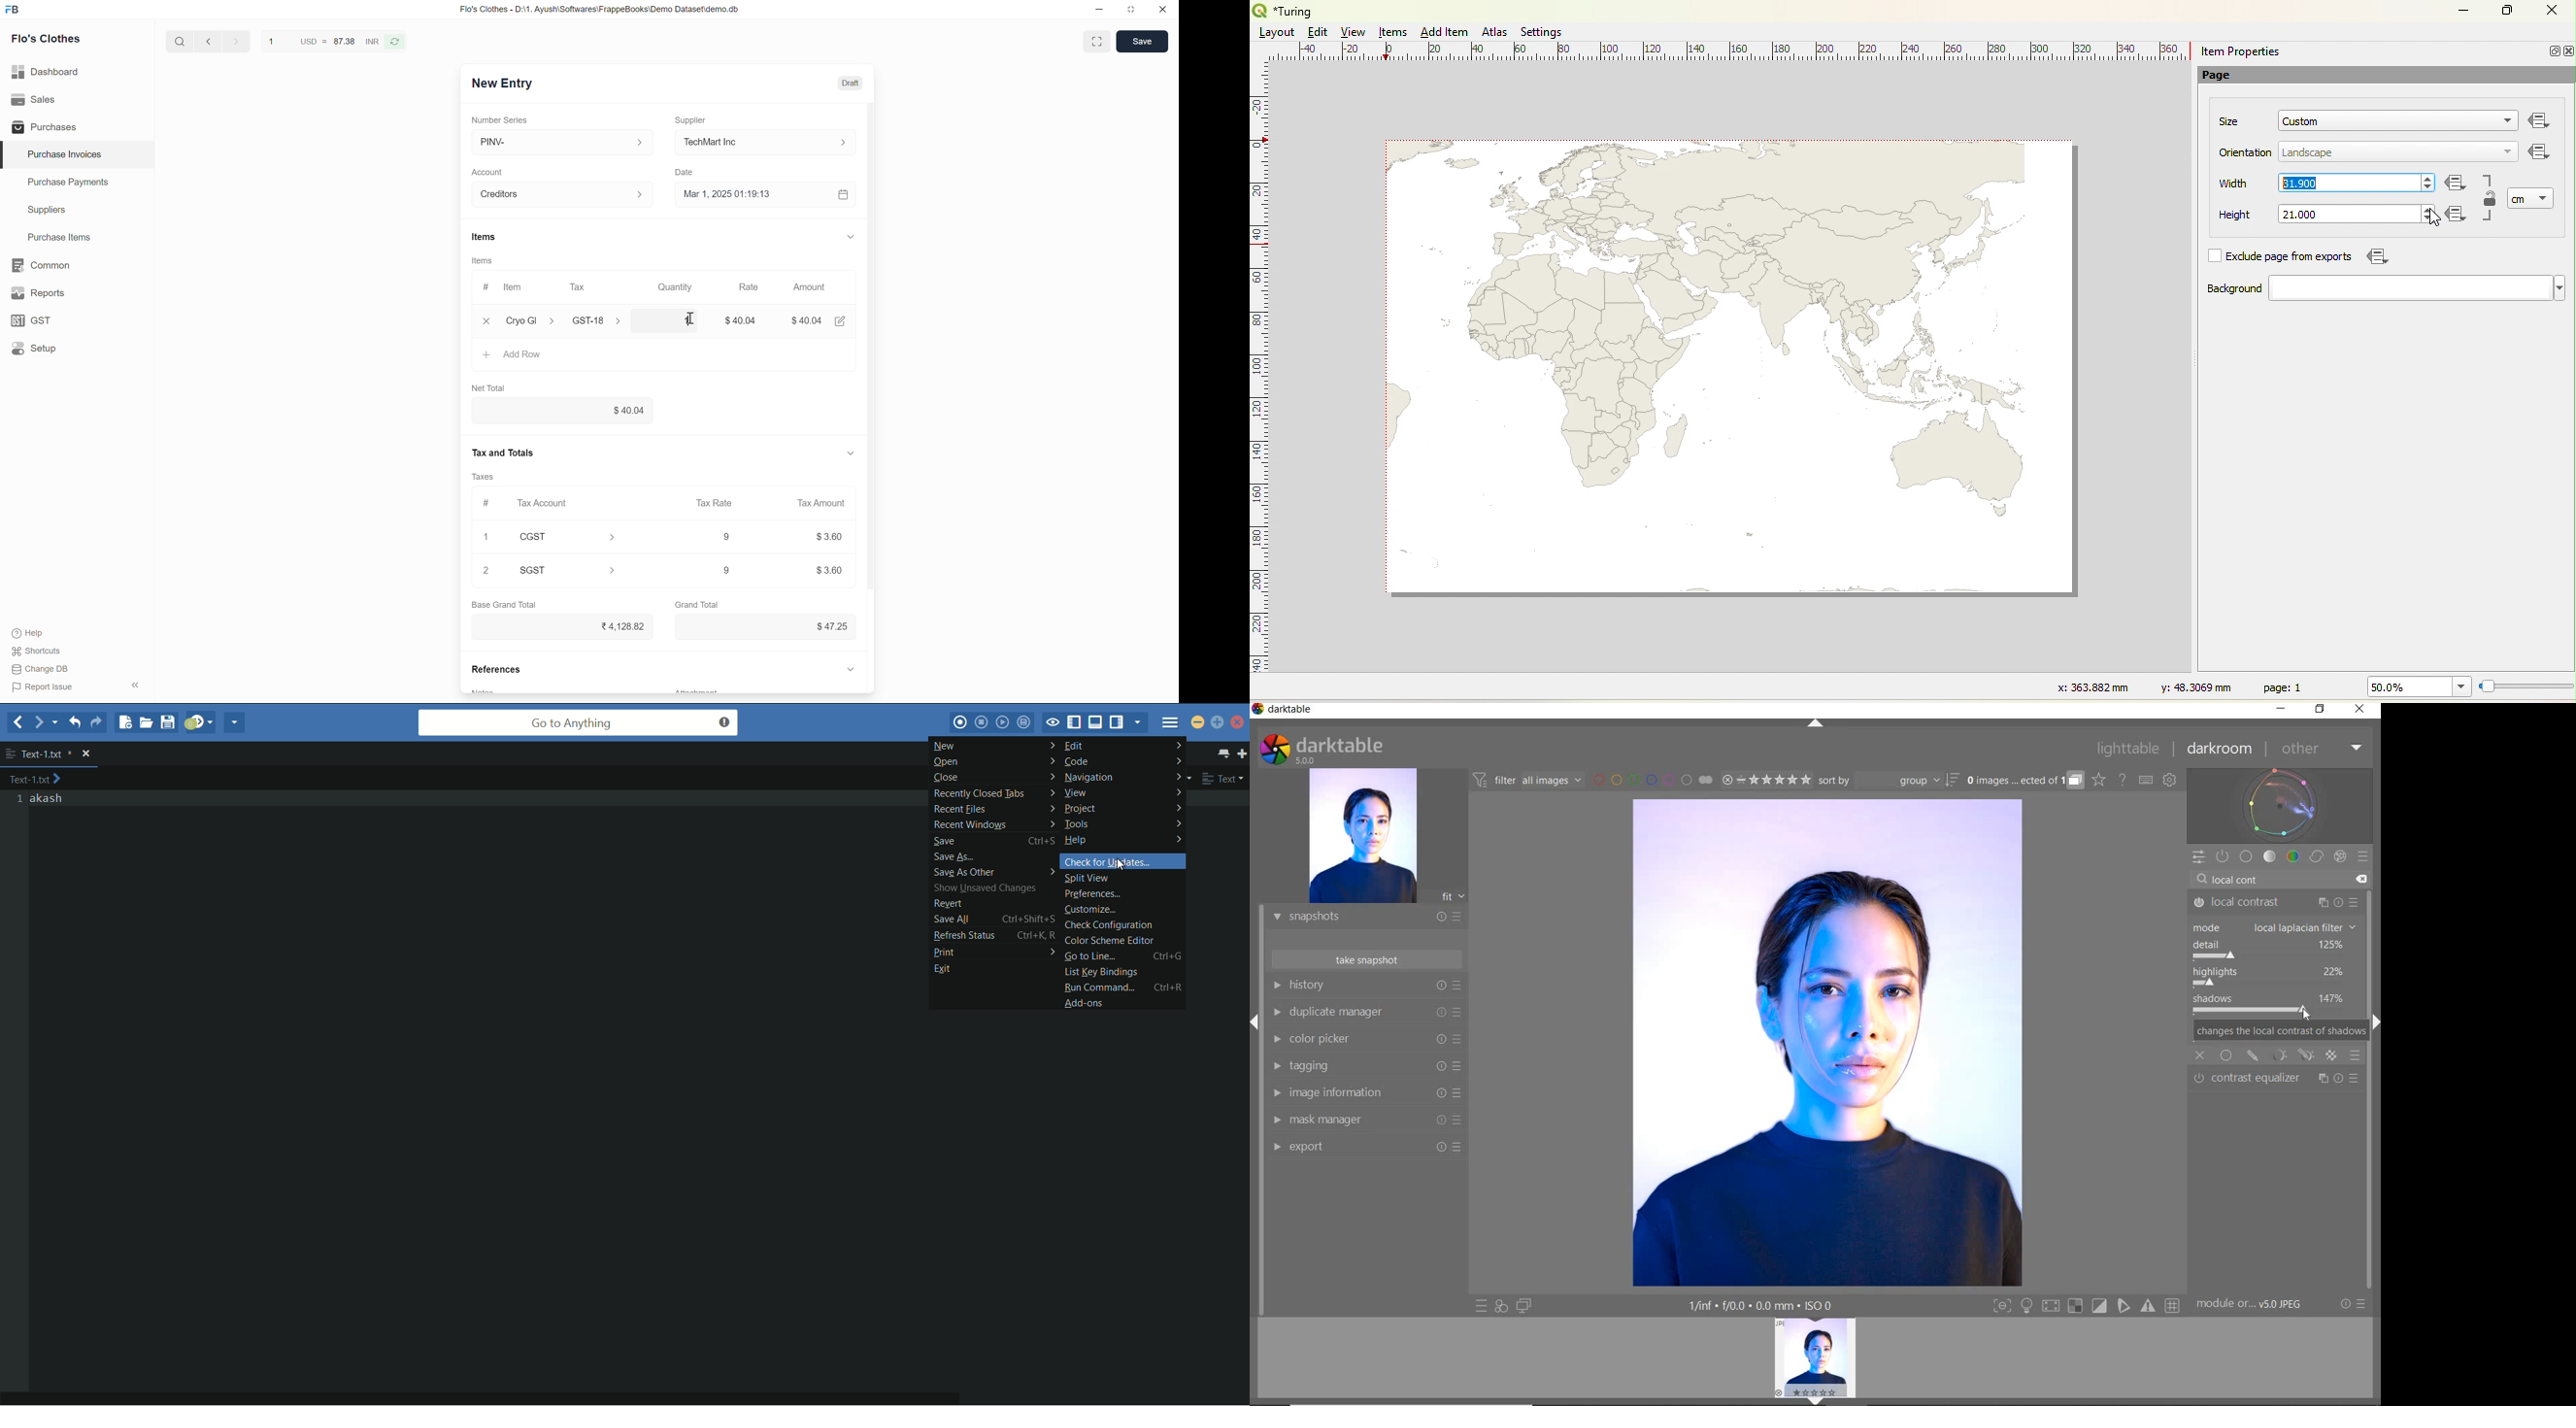 The height and width of the screenshot is (1428, 2576). I want to click on dropdown, so click(2508, 151).